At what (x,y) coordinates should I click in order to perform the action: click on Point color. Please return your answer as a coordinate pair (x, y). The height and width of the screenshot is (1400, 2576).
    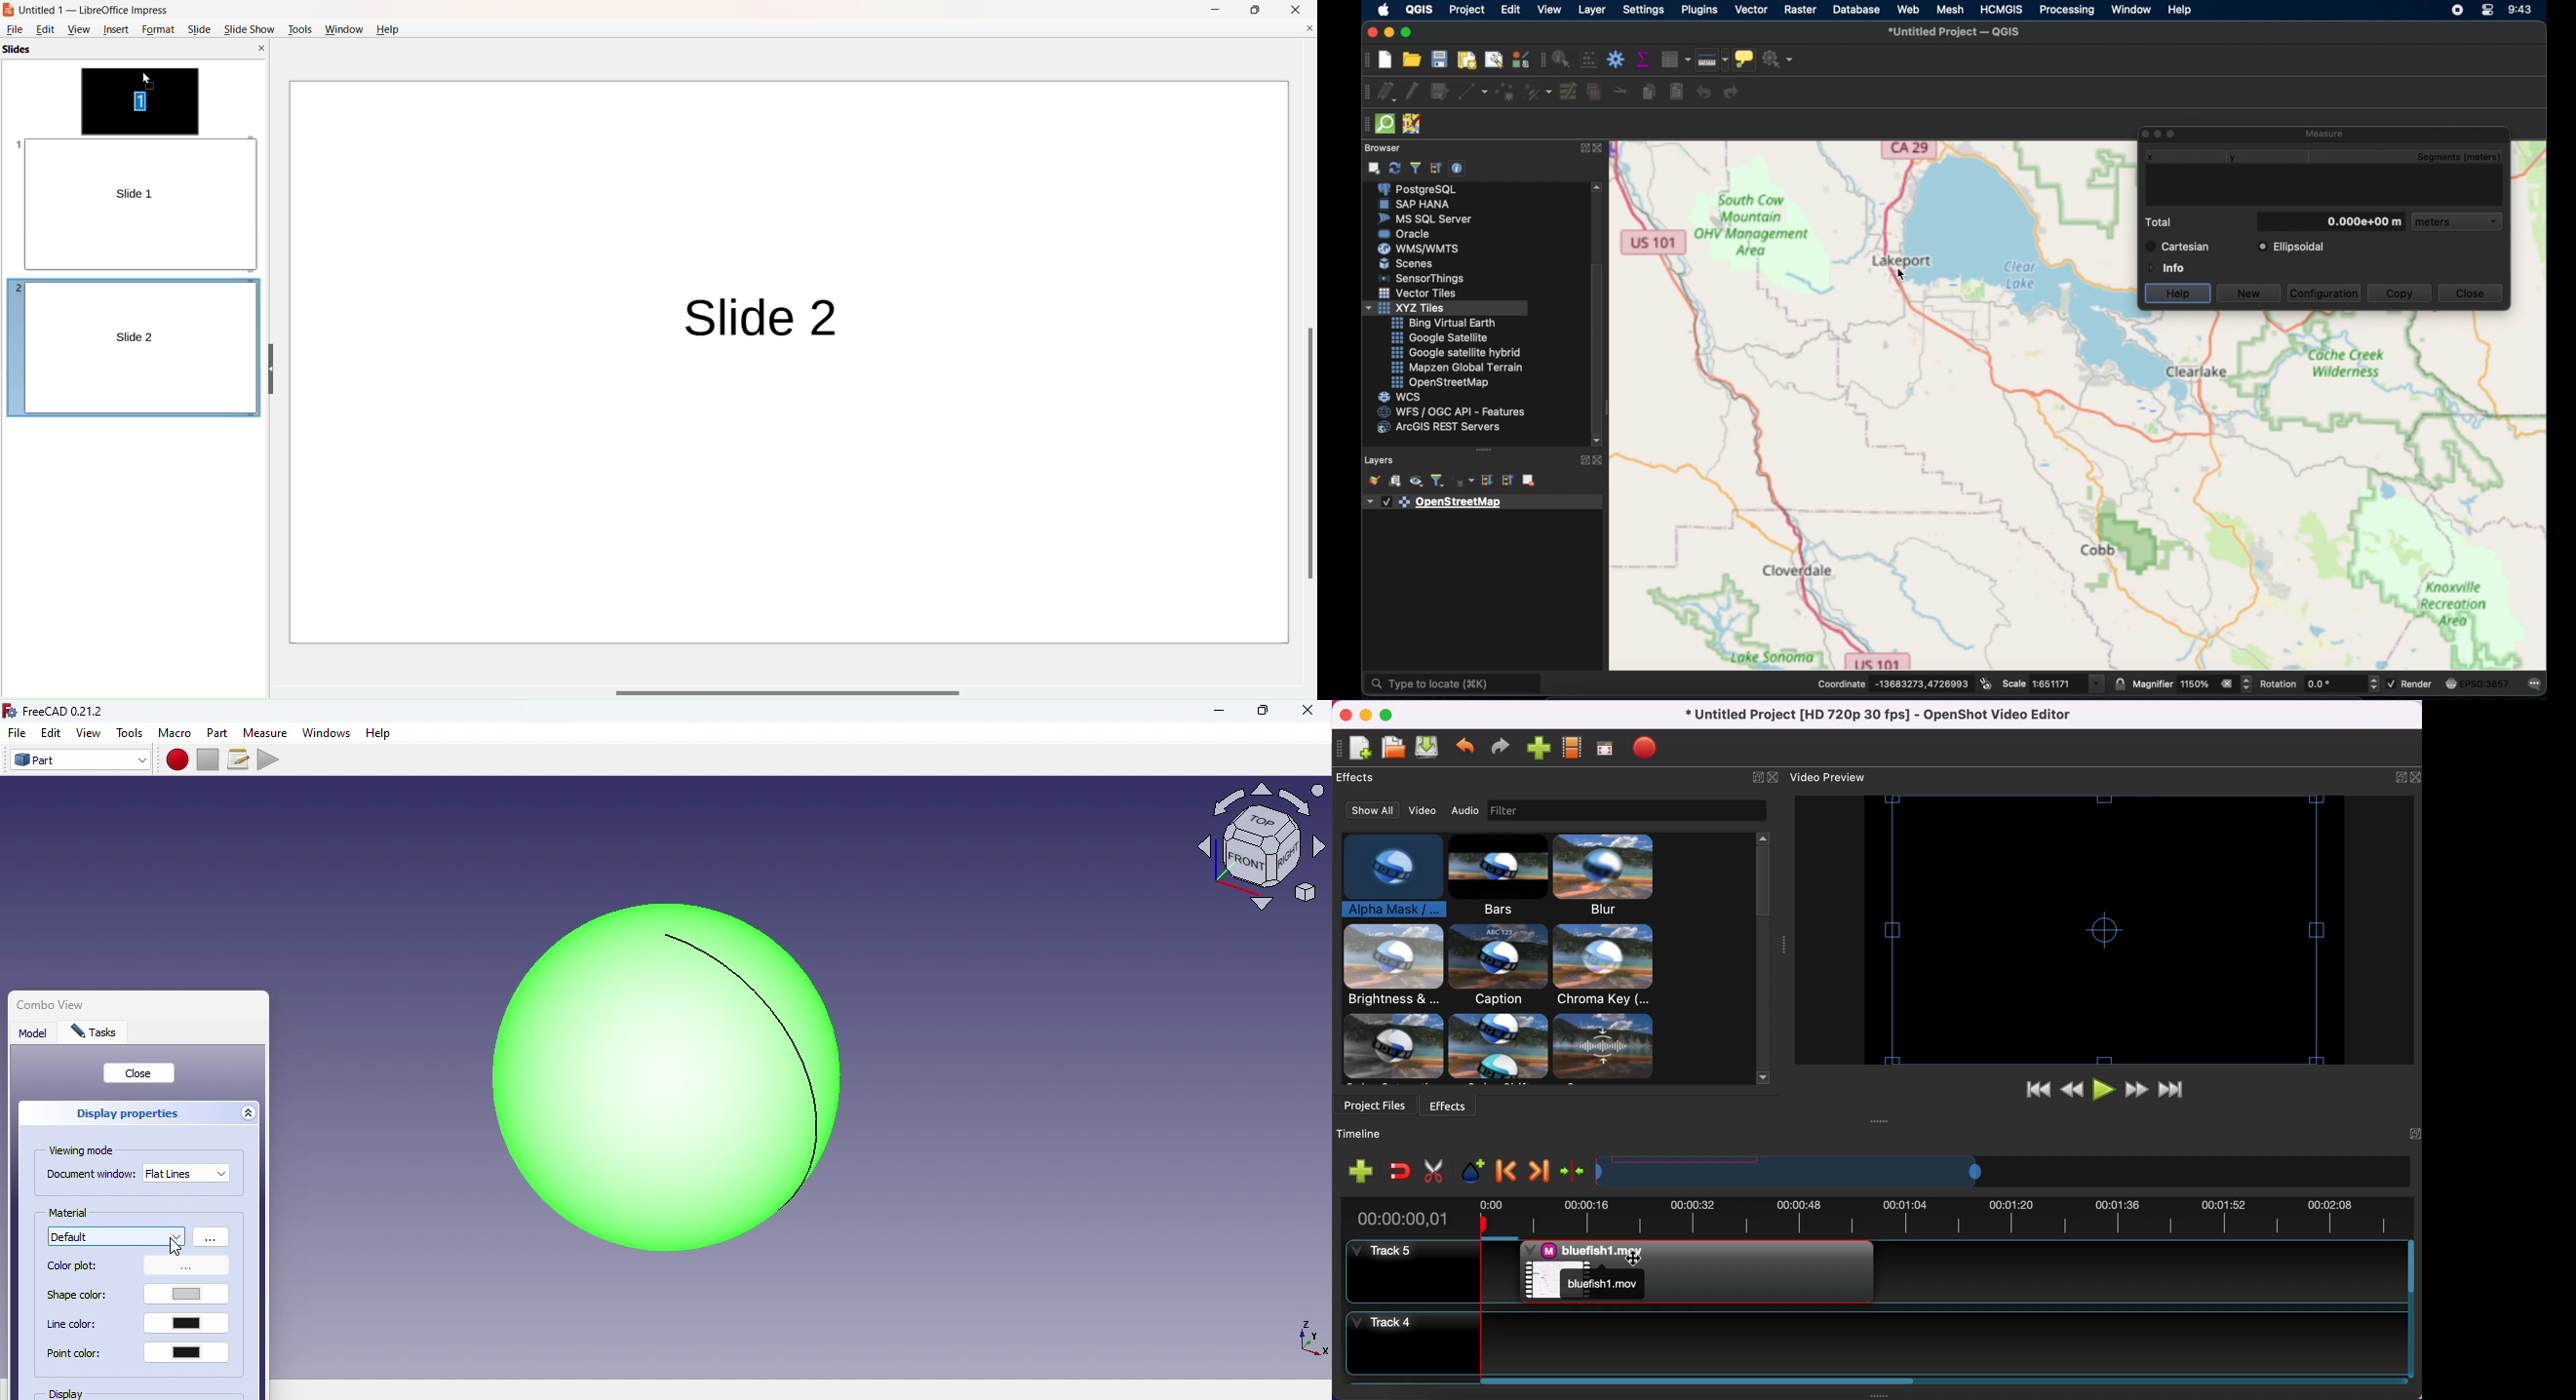
    Looking at the image, I should click on (139, 1359).